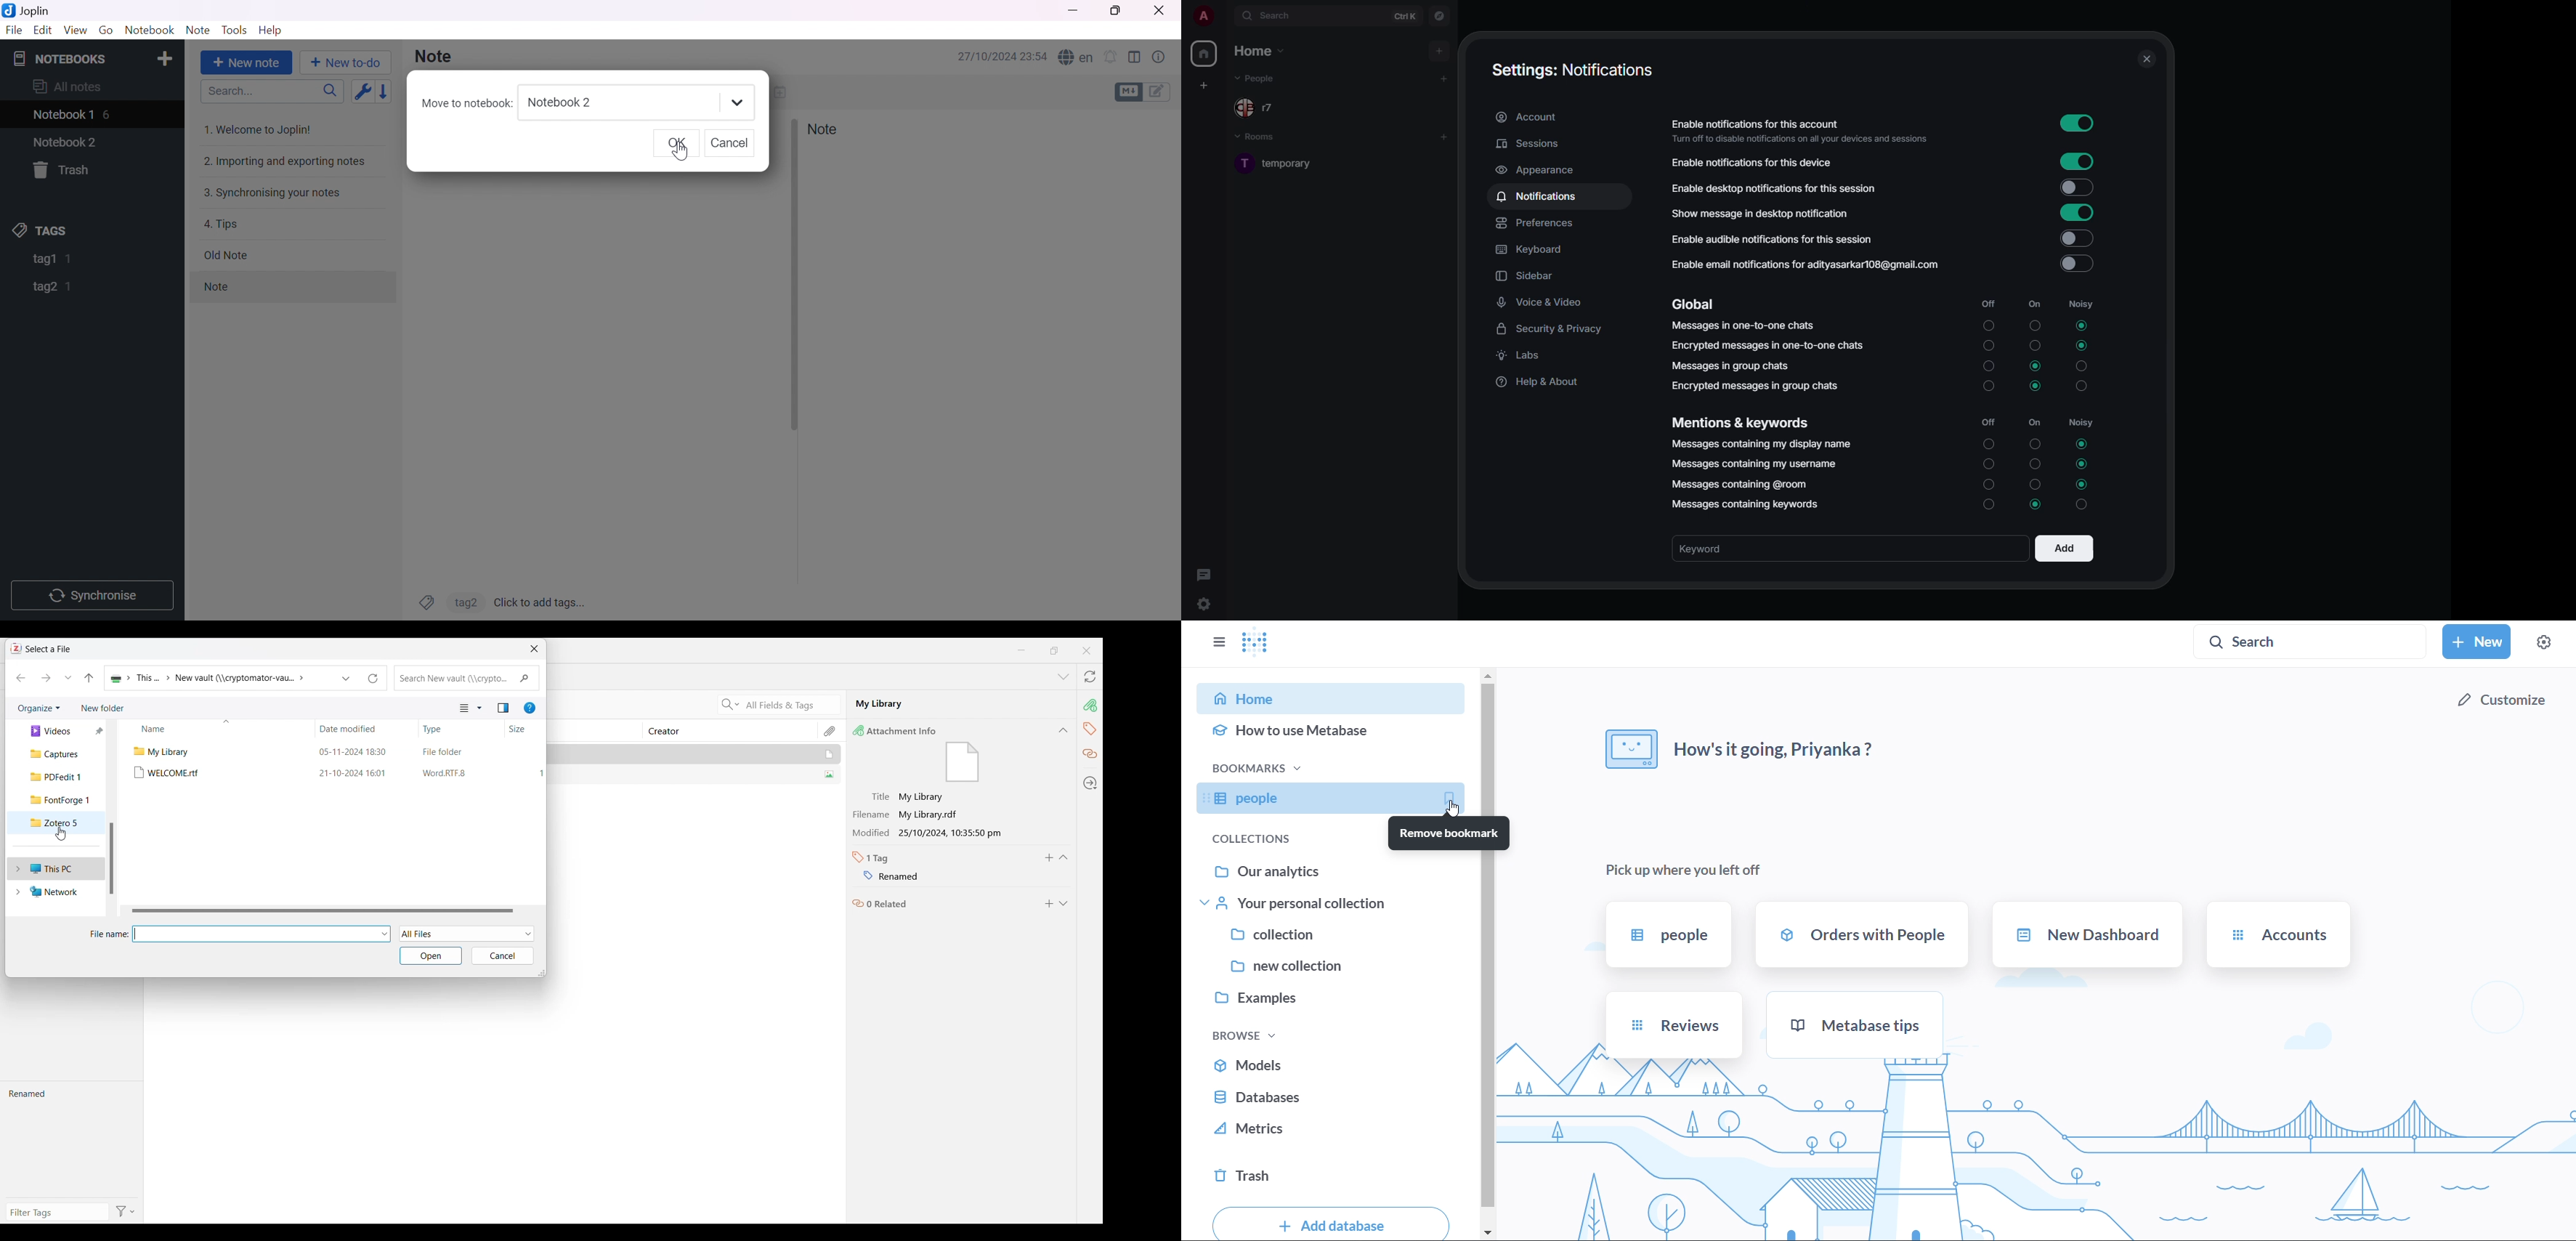 The image size is (2576, 1260). I want to click on account, so click(1531, 117).